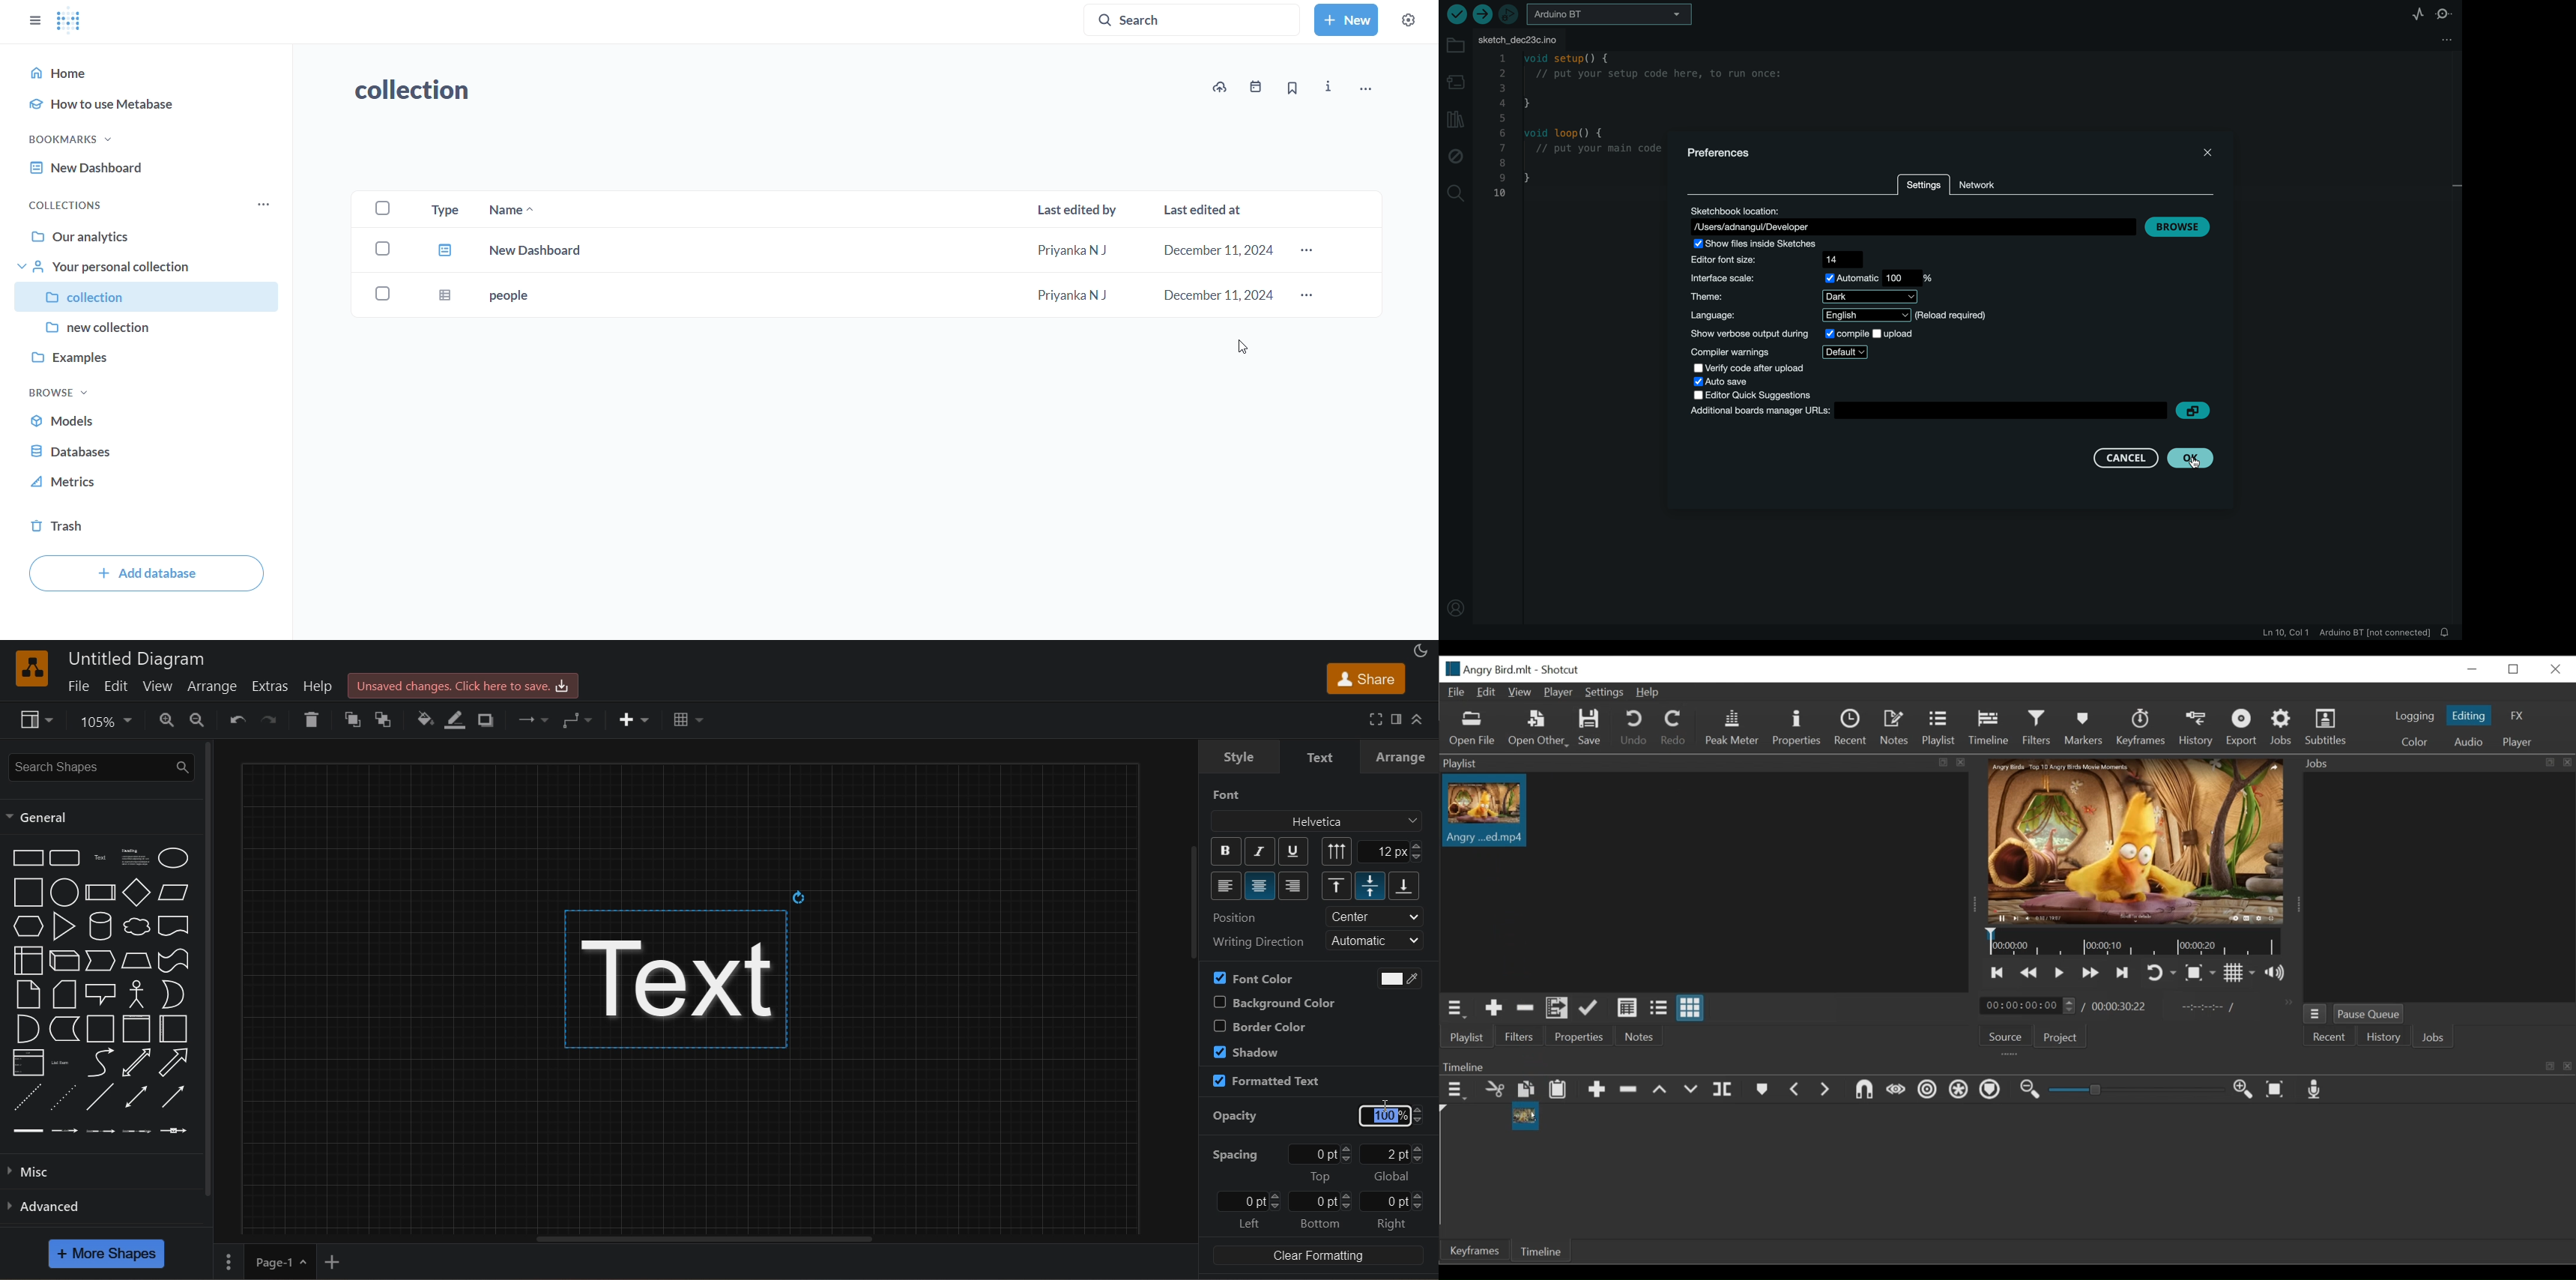  What do you see at coordinates (28, 1097) in the screenshot?
I see `dashed line` at bounding box center [28, 1097].